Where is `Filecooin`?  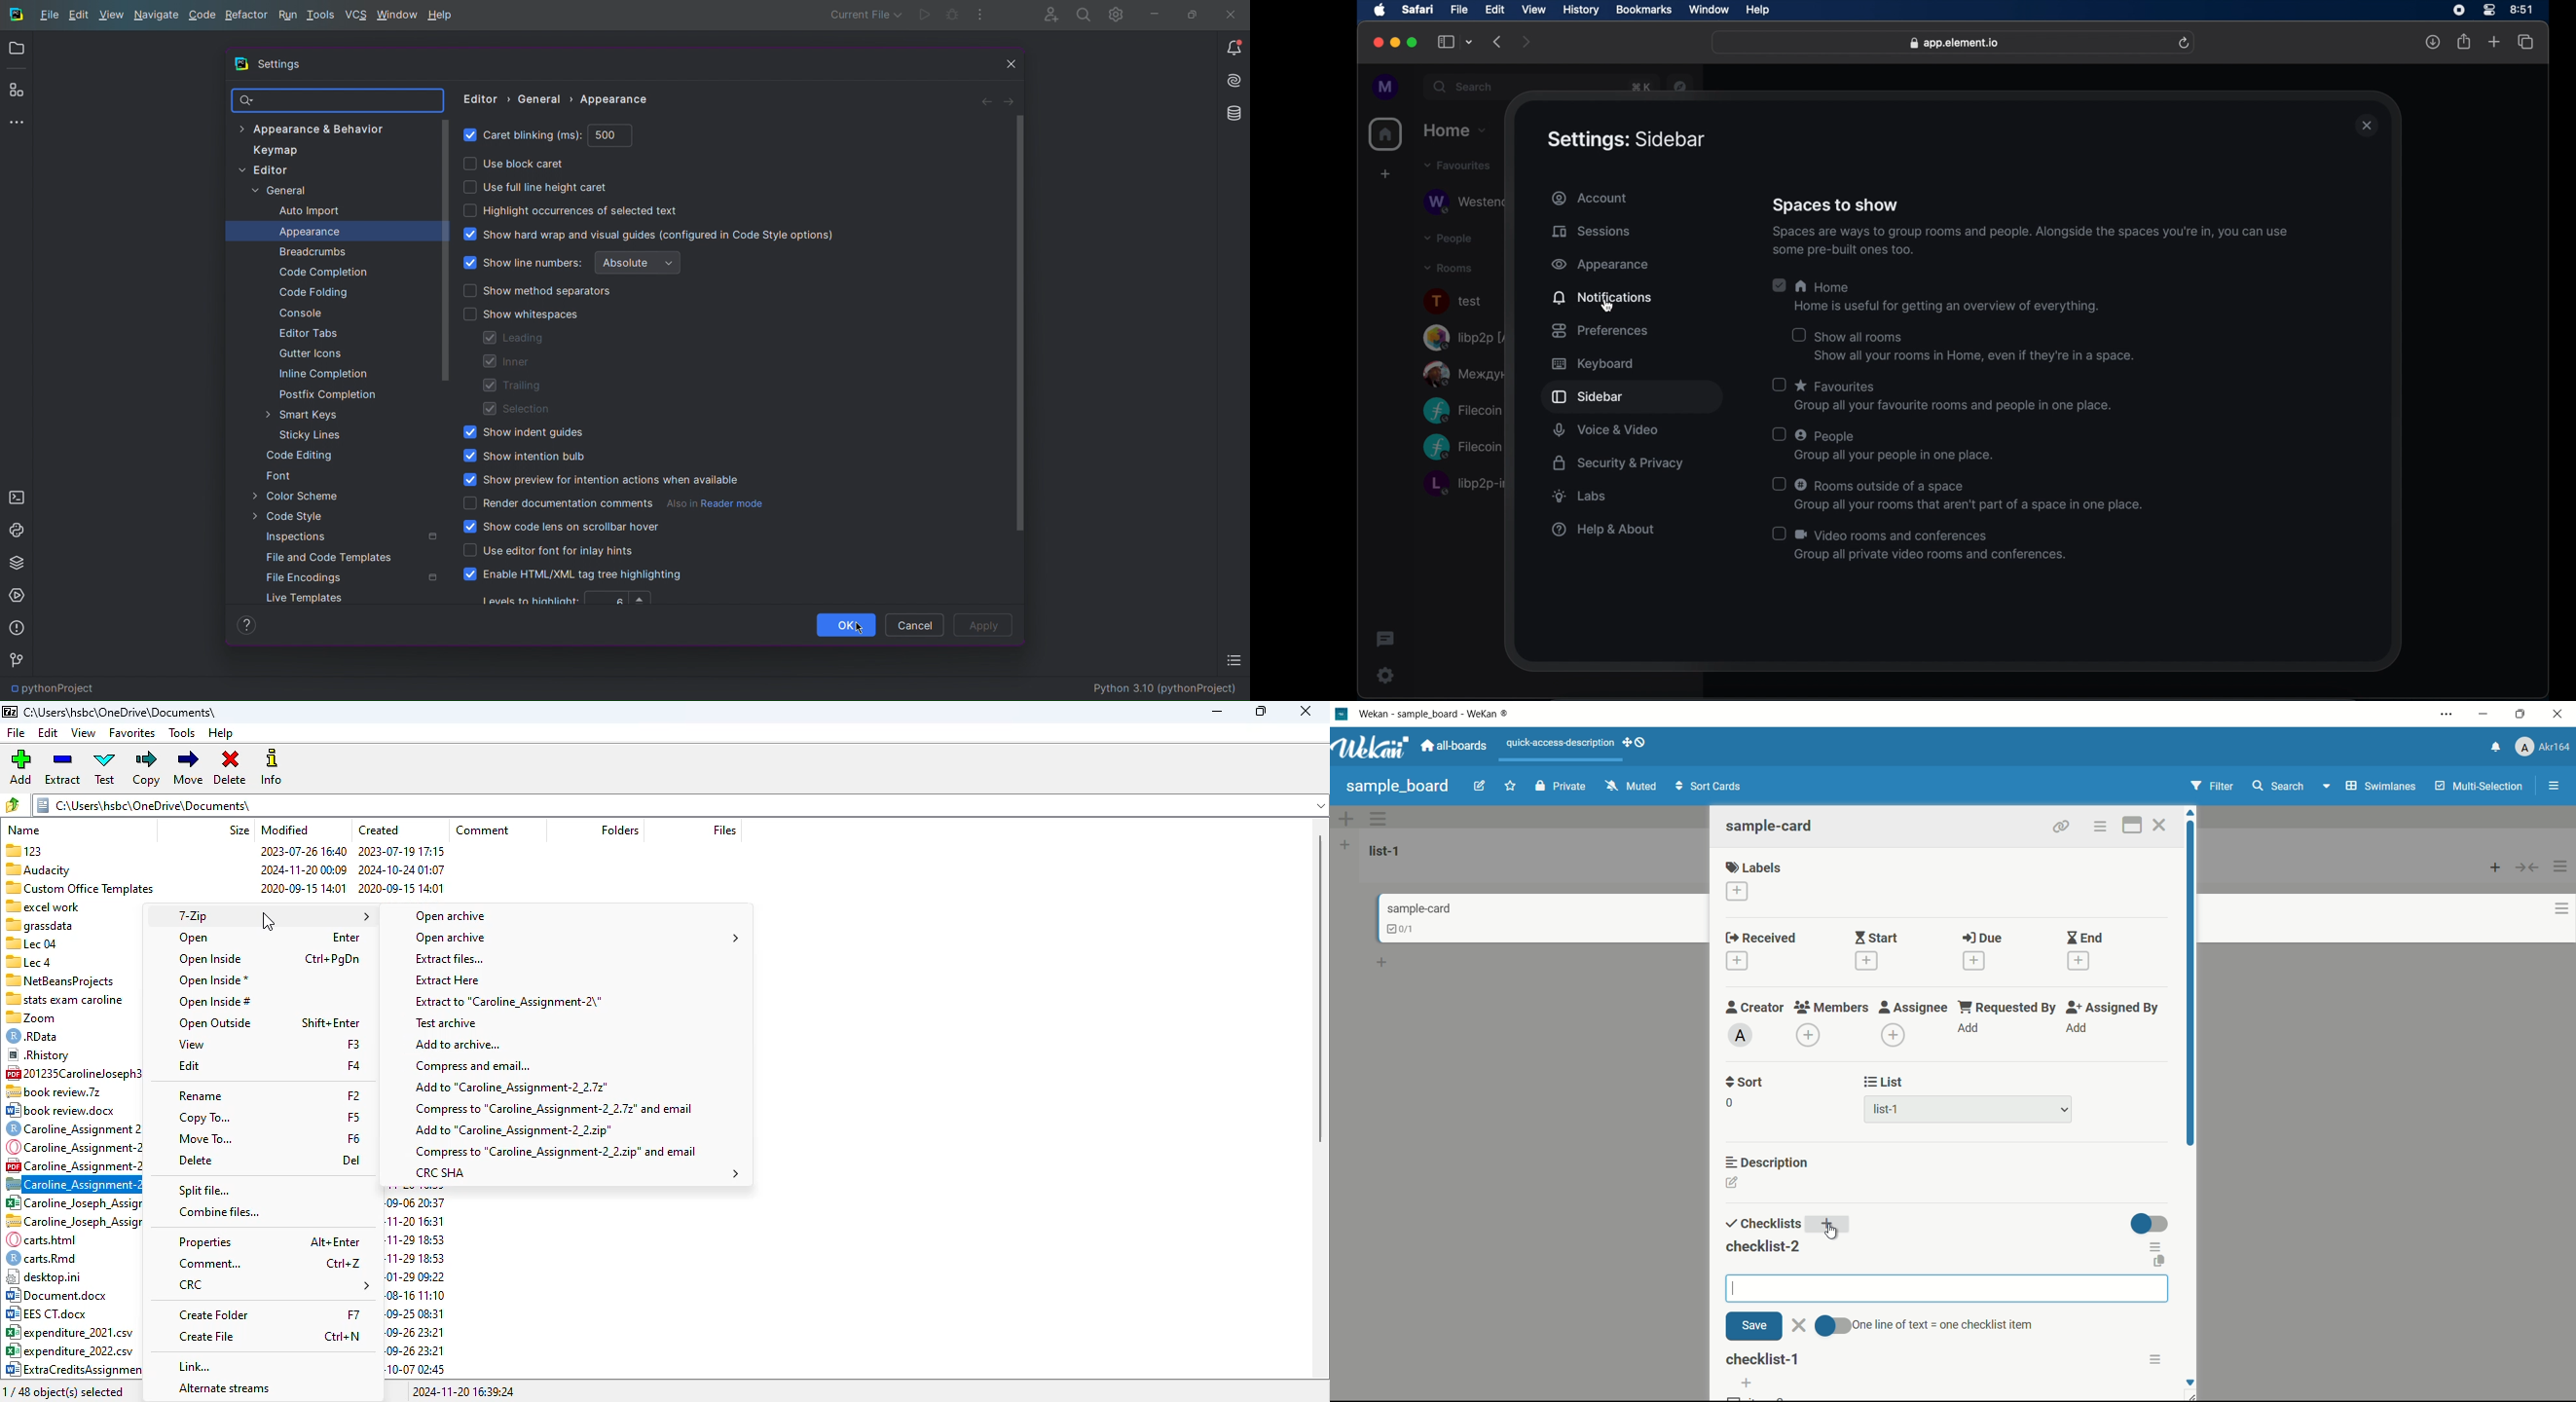
Filecooin is located at coordinates (1462, 447).